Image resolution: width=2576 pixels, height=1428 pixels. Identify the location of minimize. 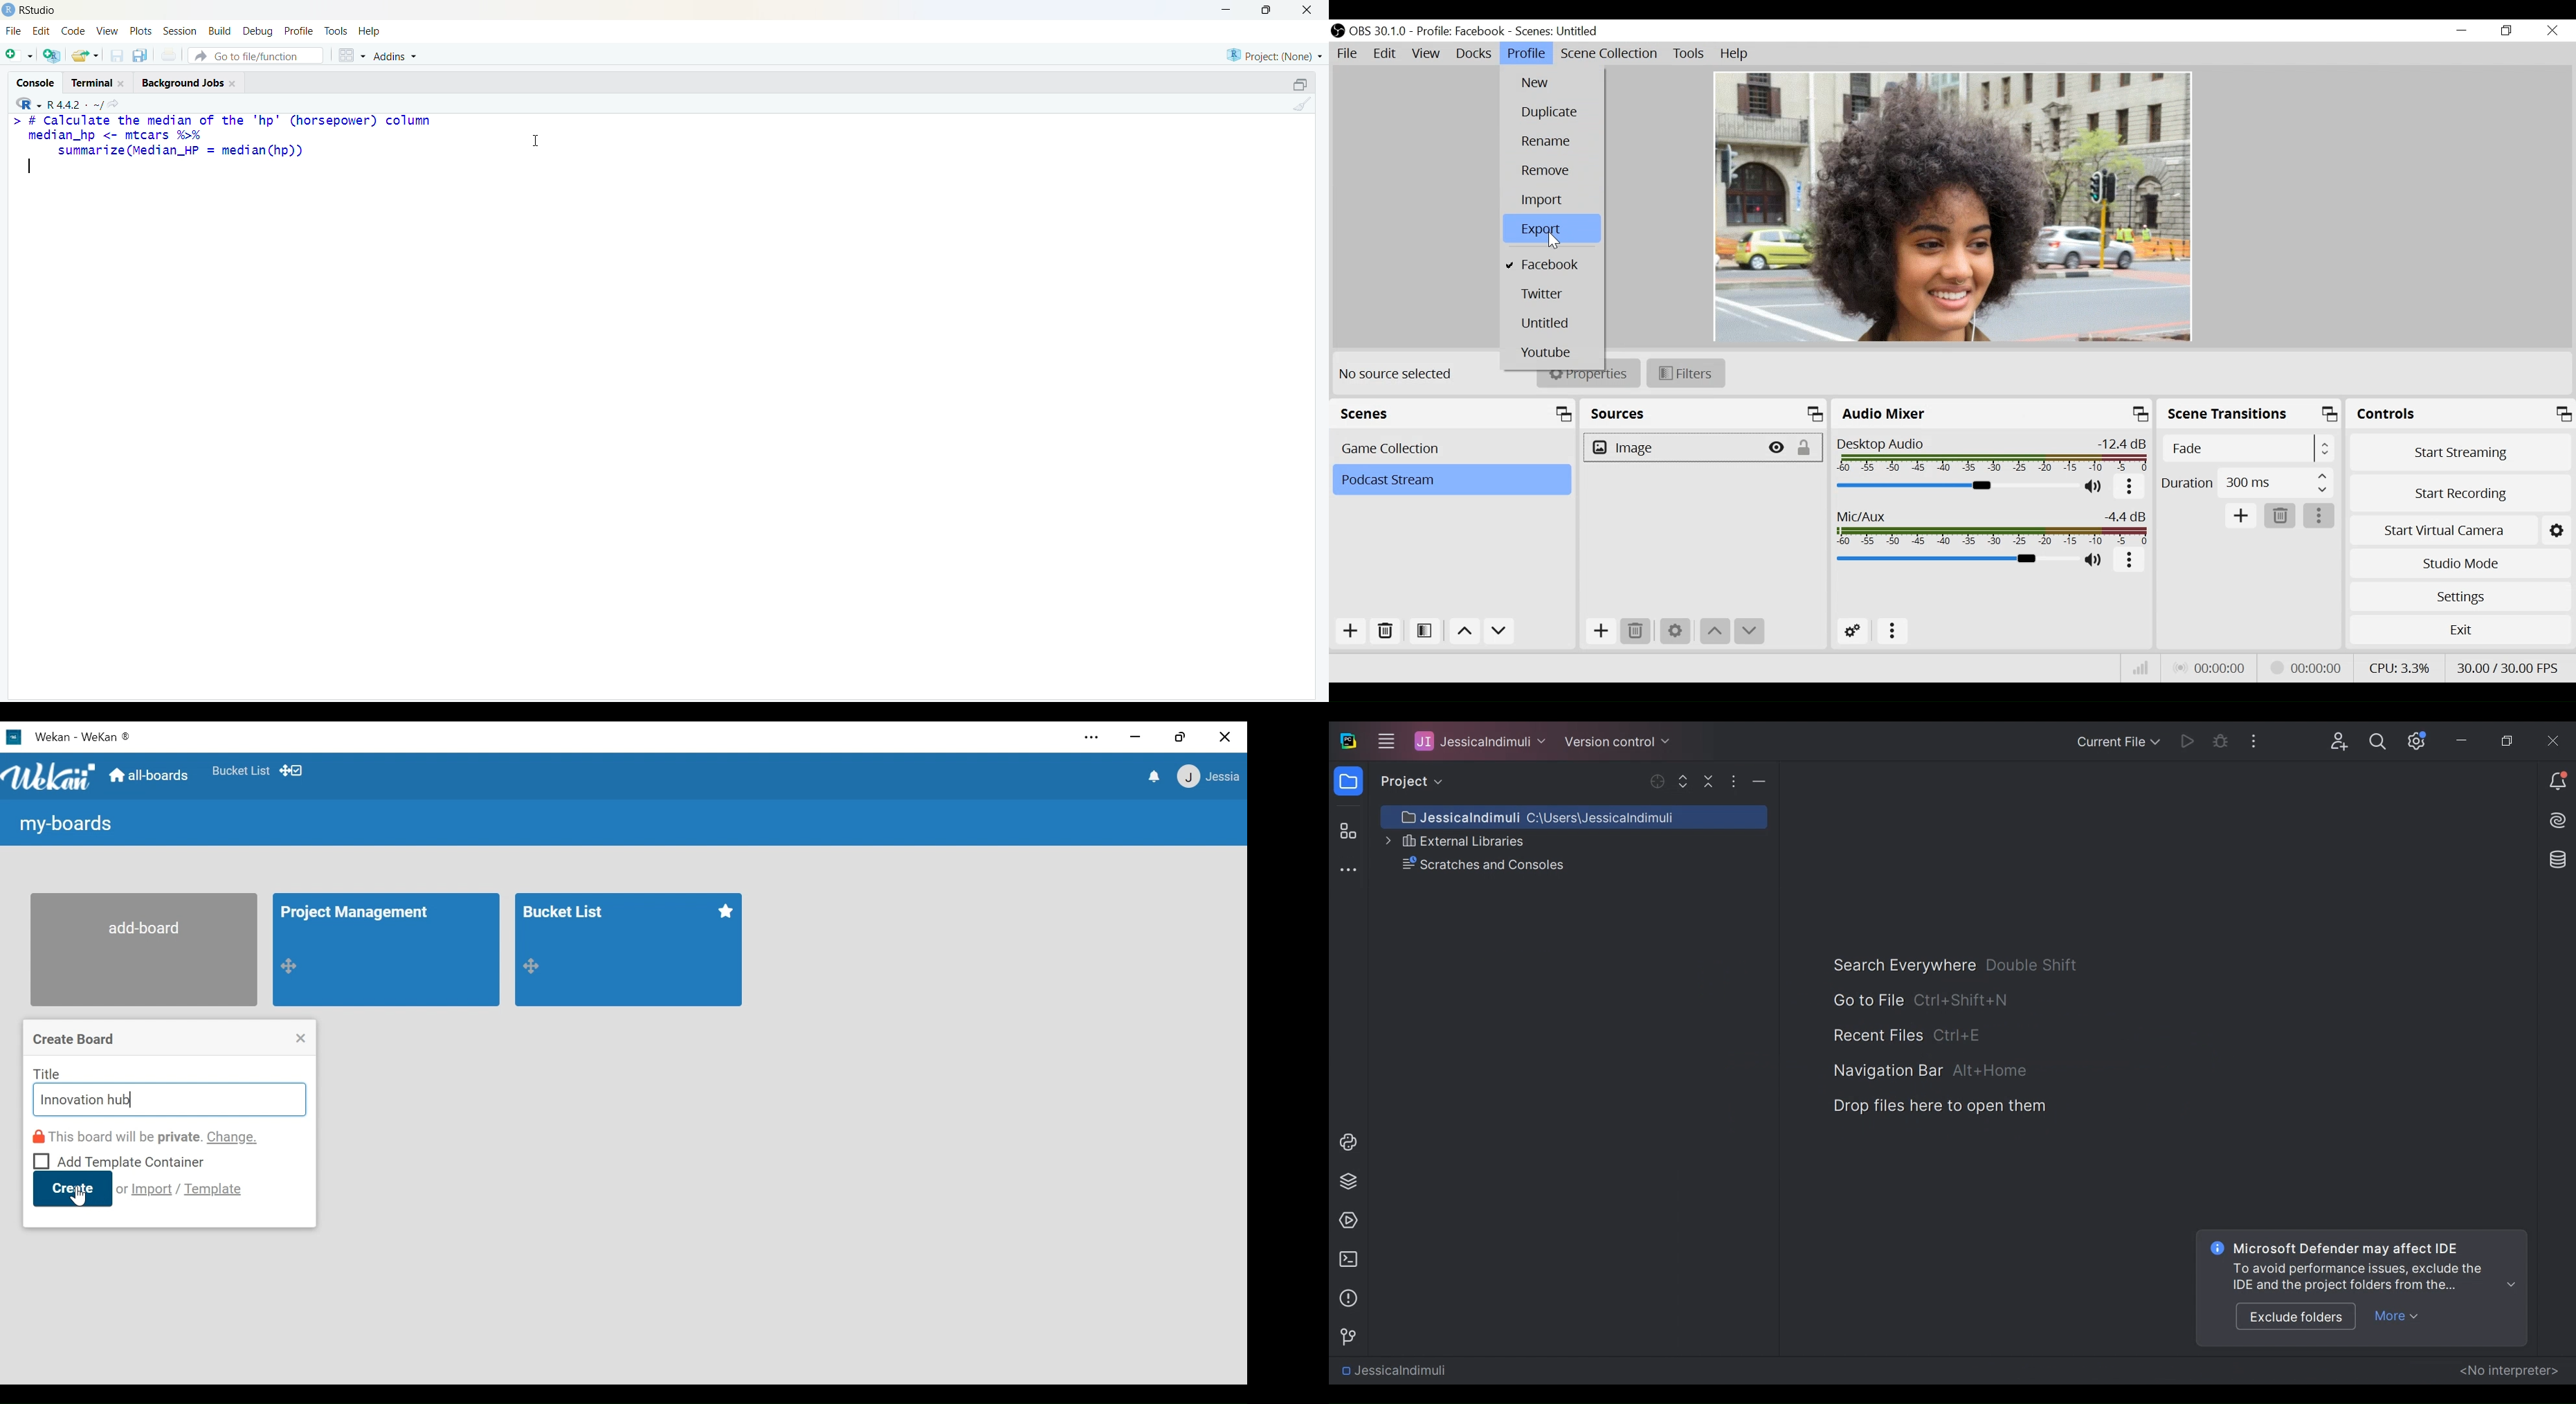
(2461, 740).